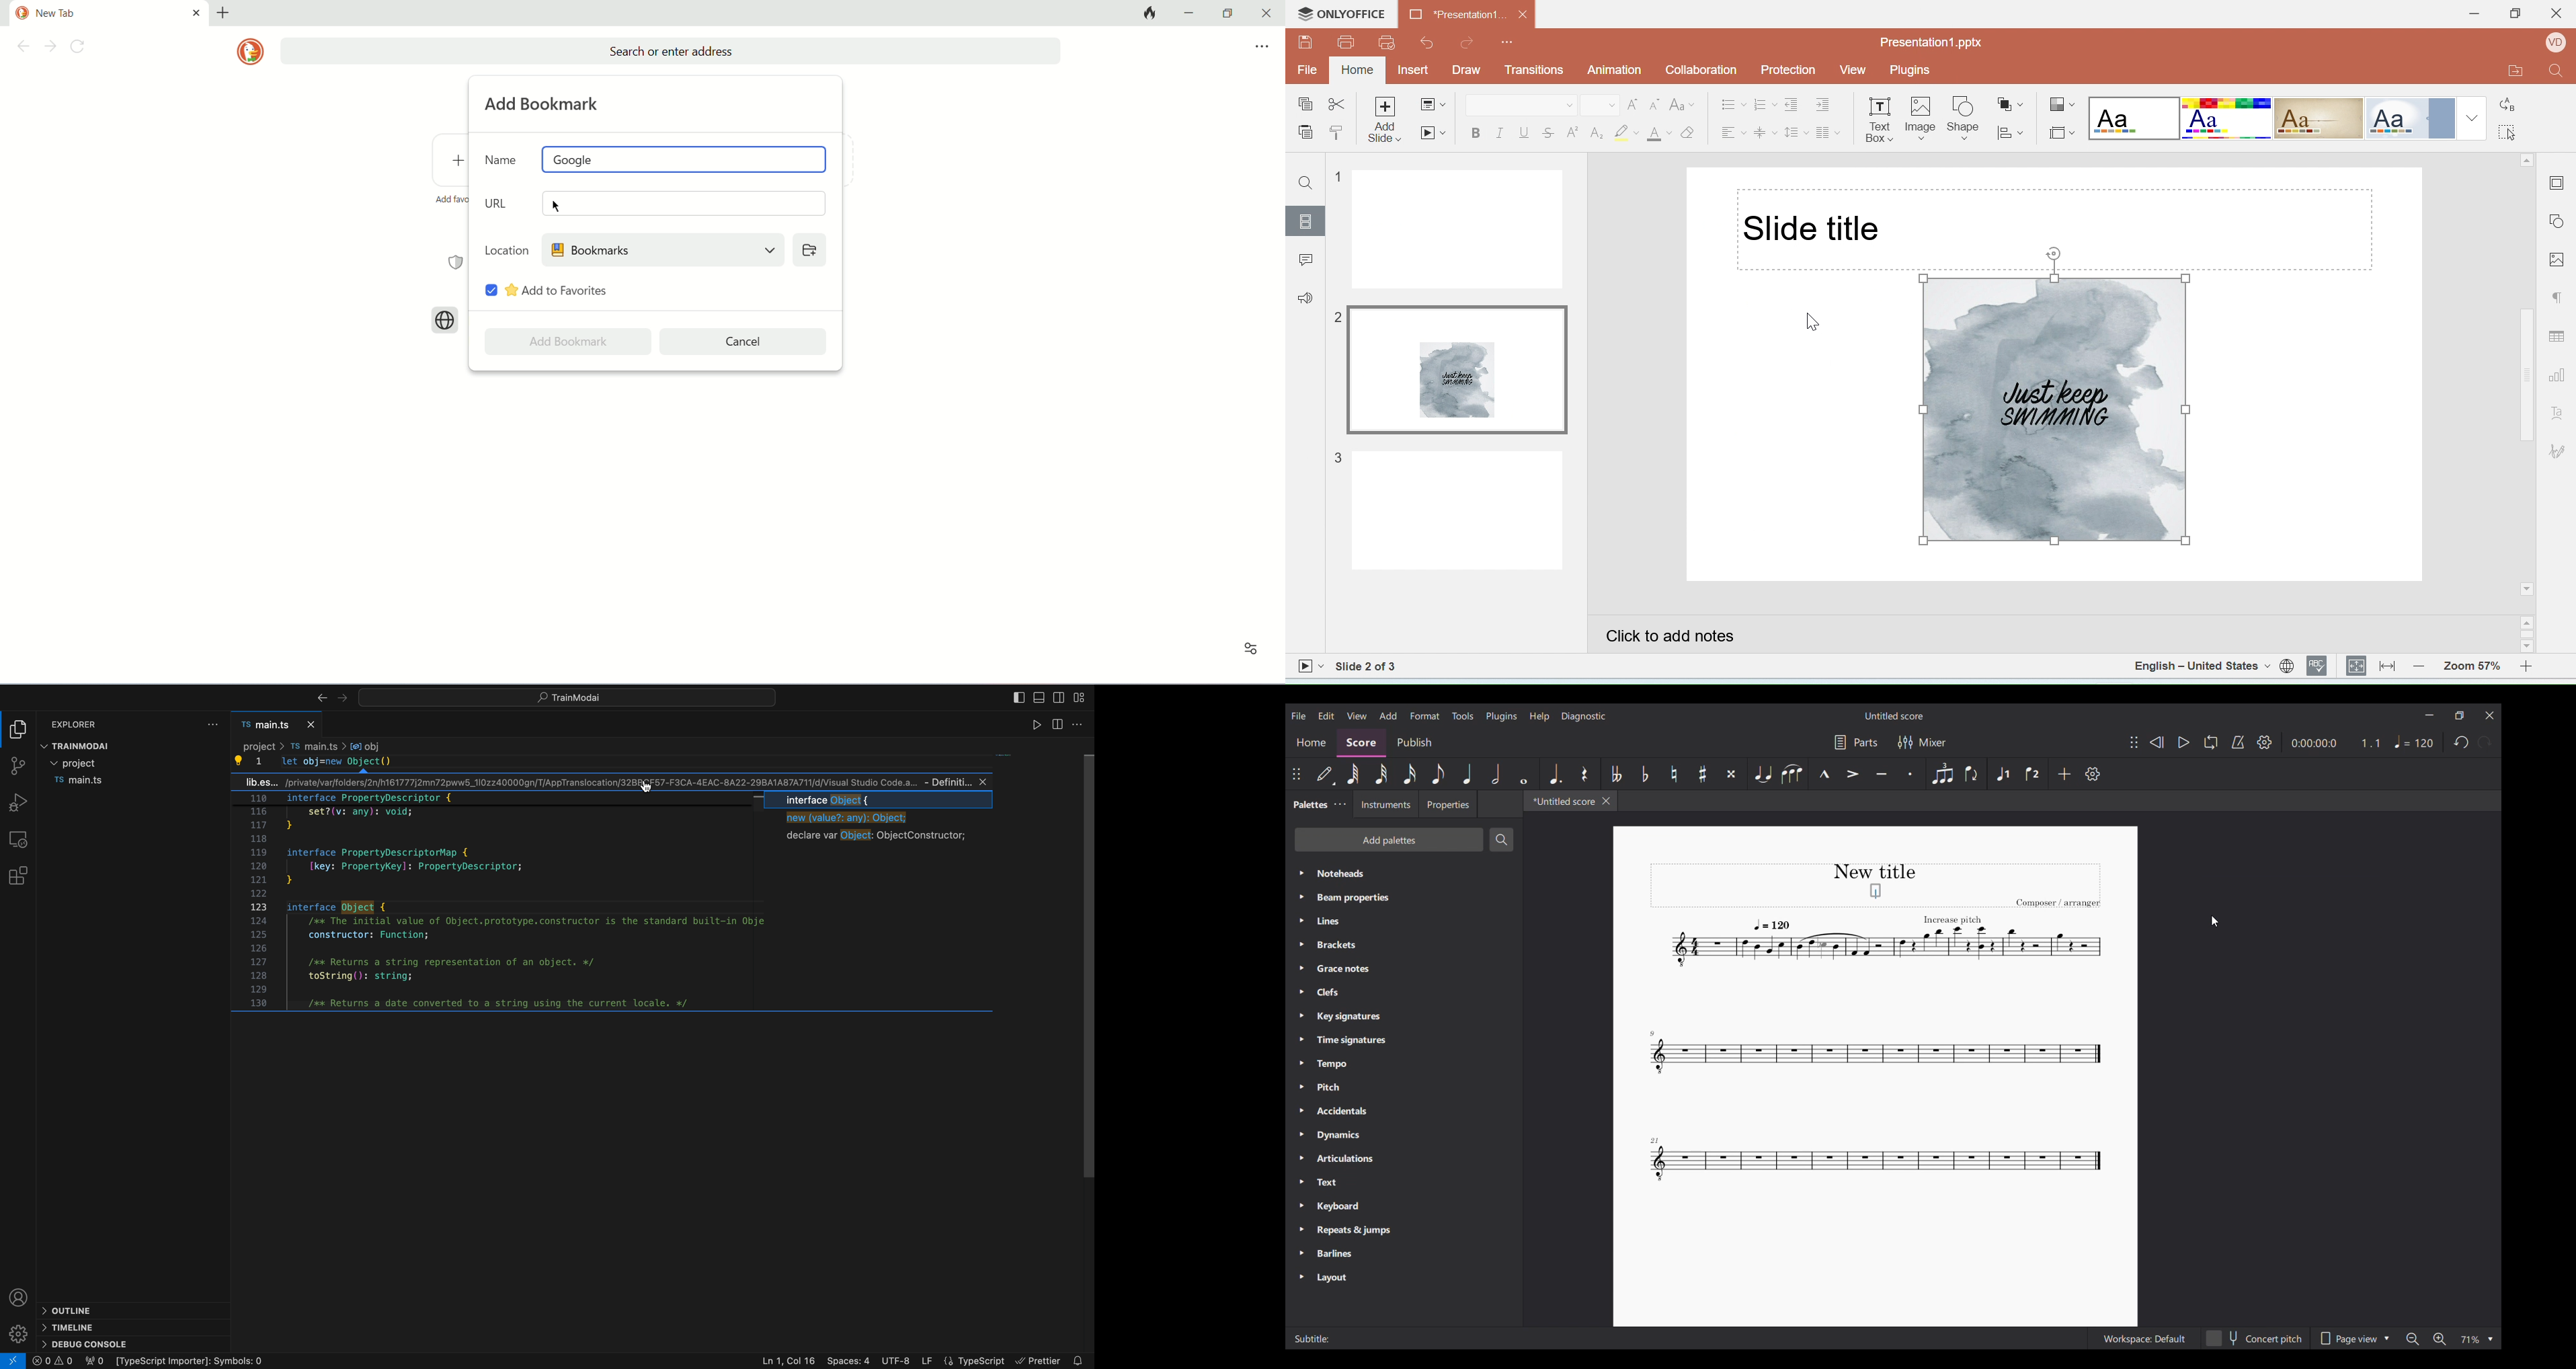 This screenshot has width=2576, height=1372. I want to click on Undo, so click(1424, 42).